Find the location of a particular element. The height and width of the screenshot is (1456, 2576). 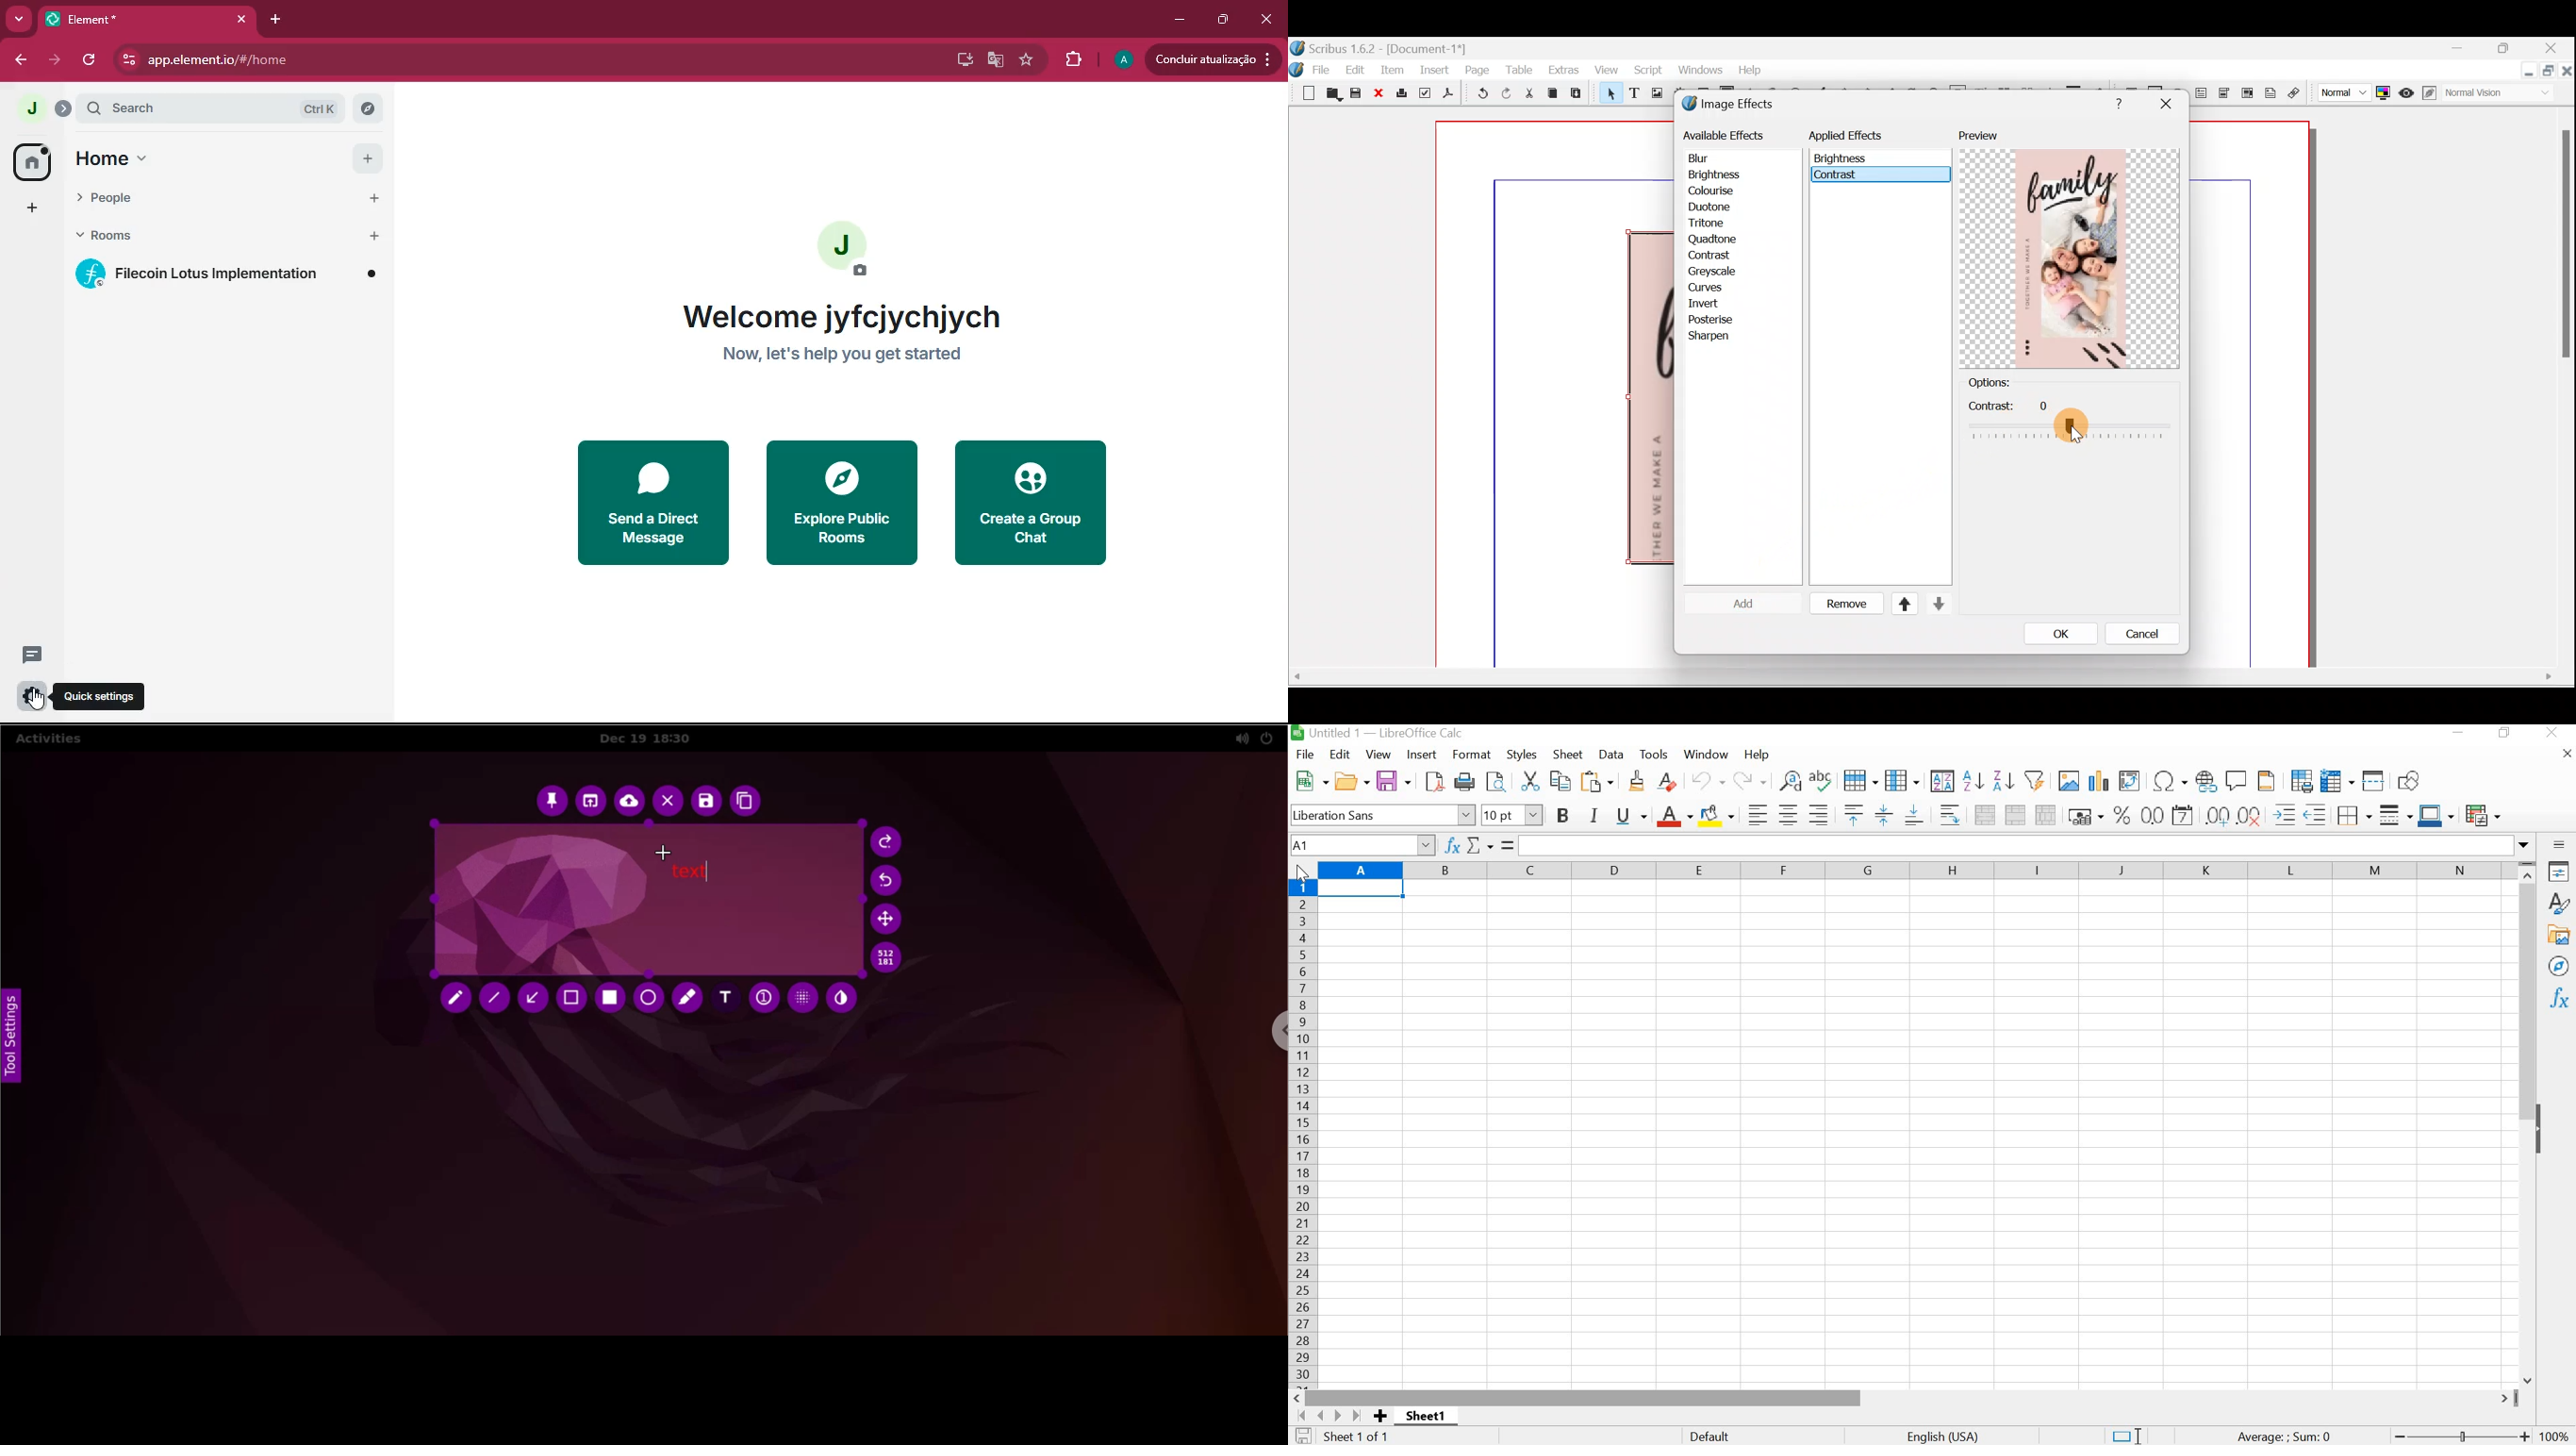

Curves is located at coordinates (1715, 288).